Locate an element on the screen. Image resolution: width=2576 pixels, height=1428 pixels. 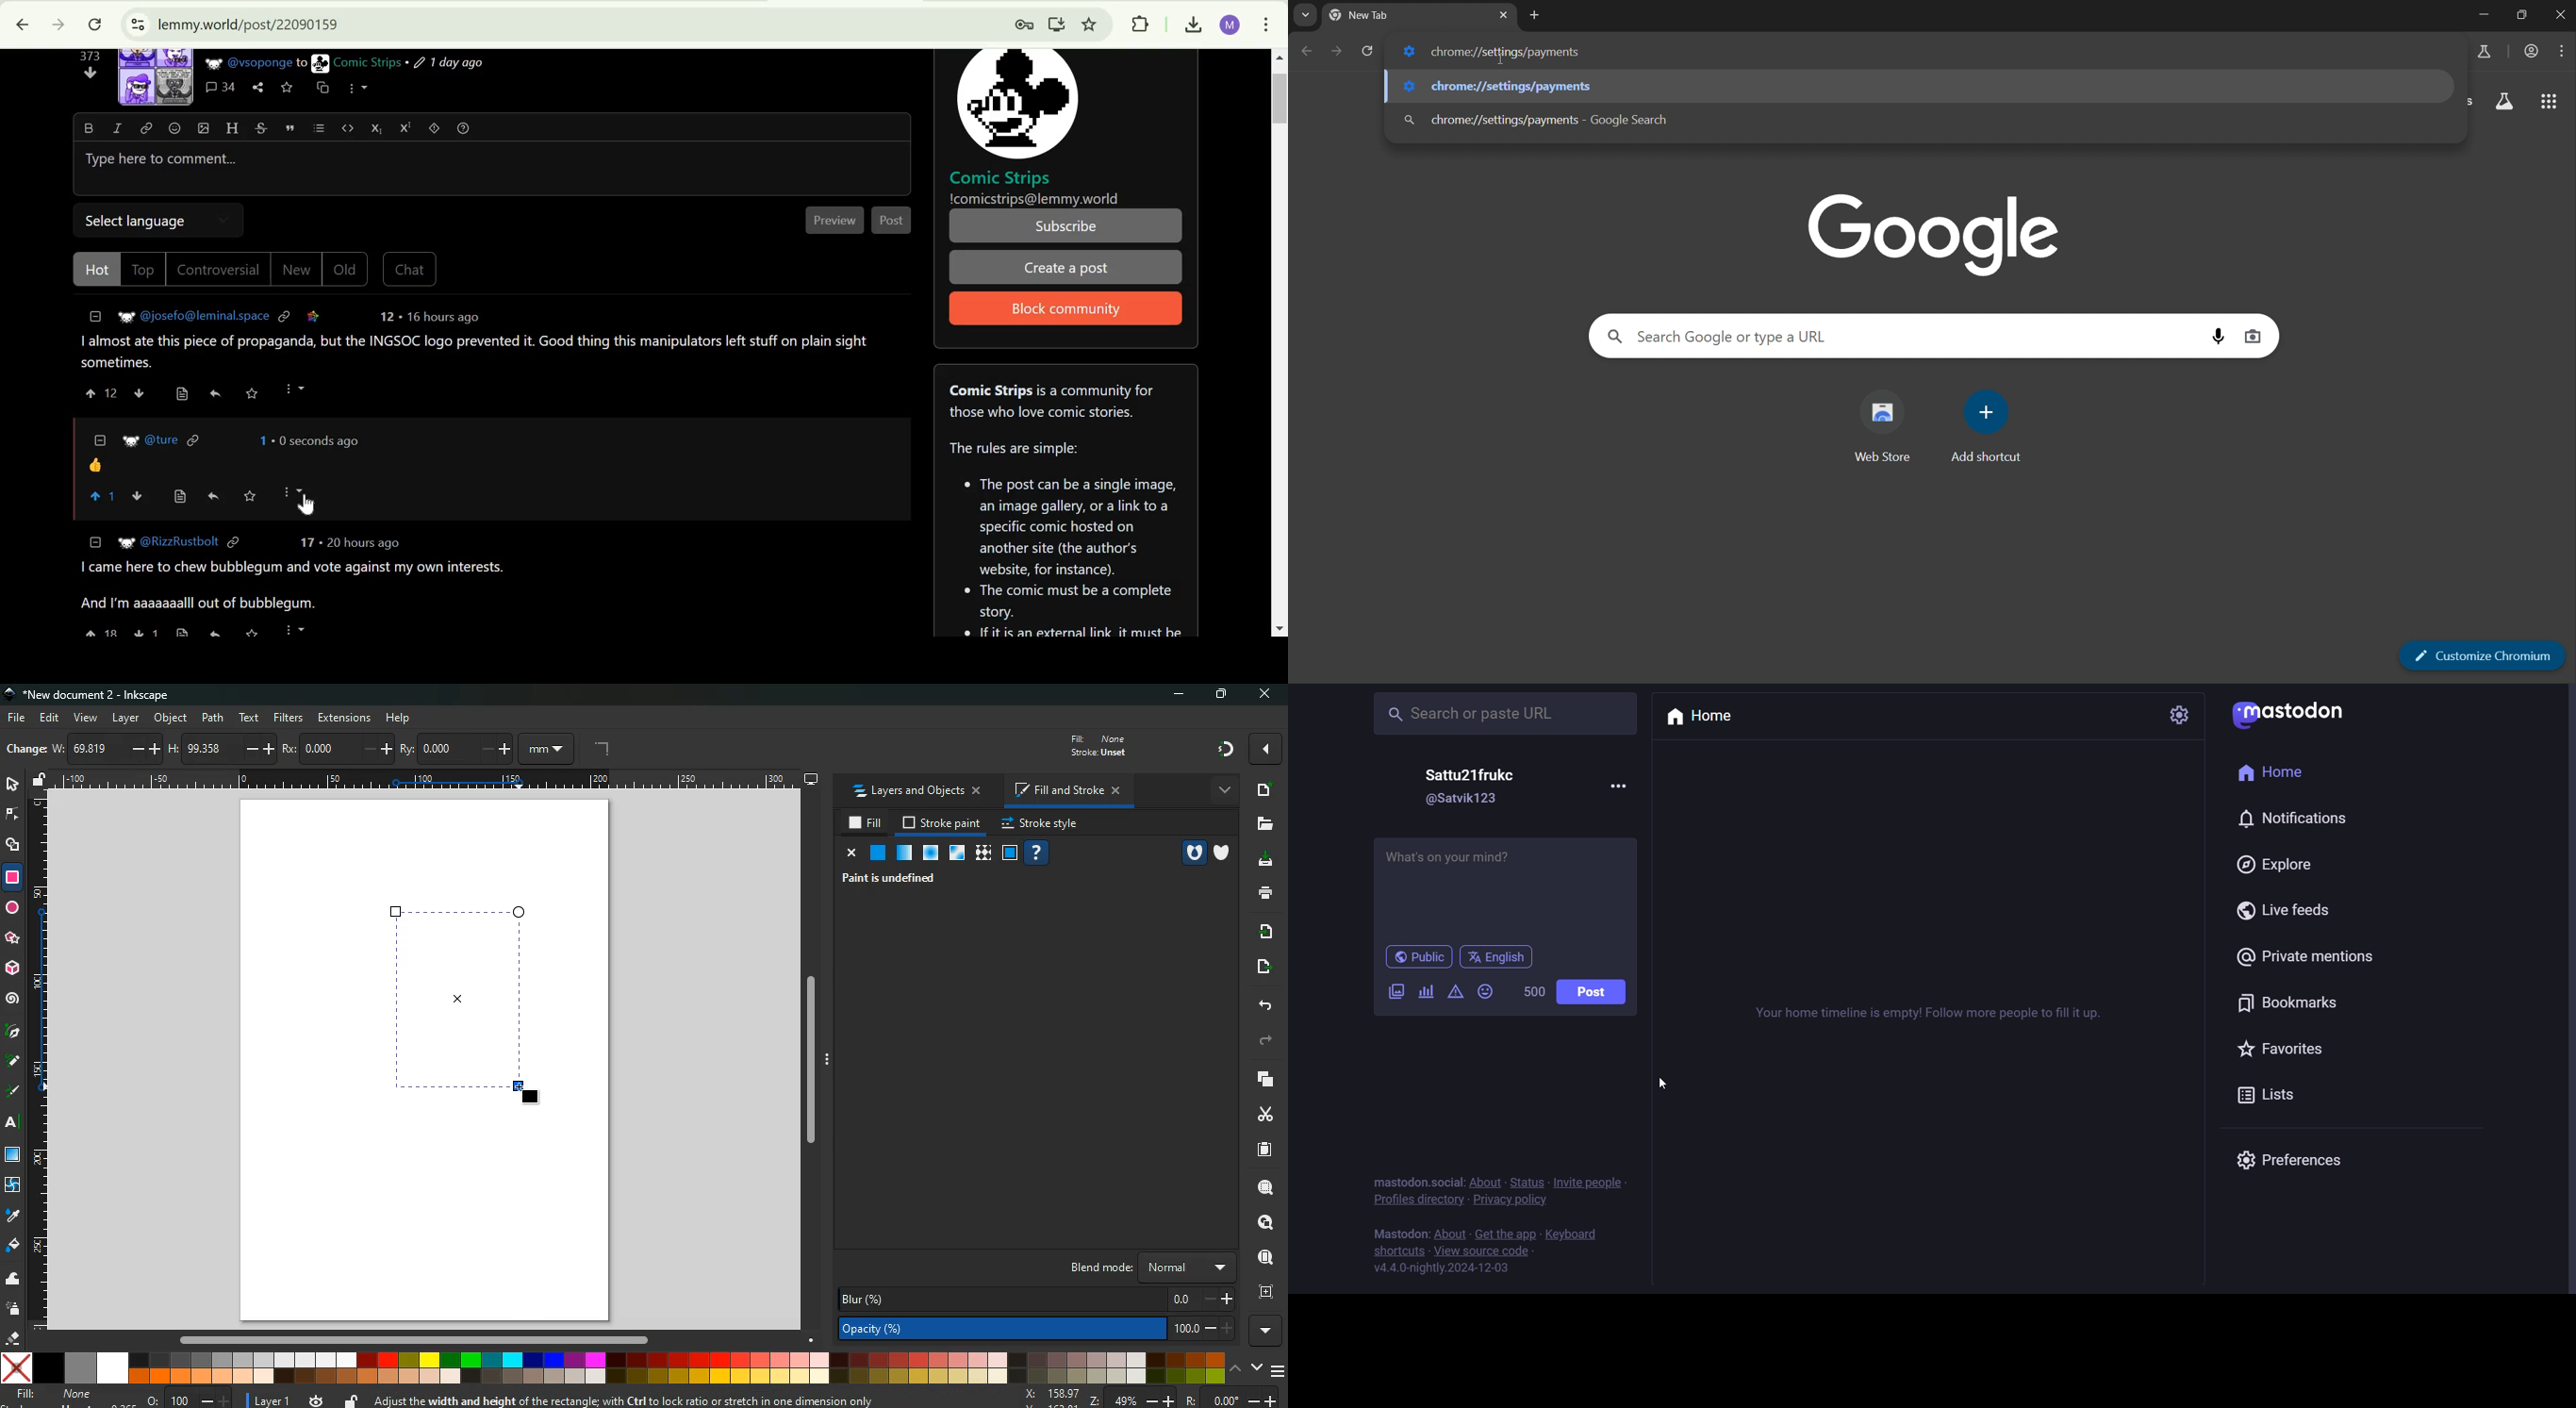
live feeds is located at coordinates (2279, 911).